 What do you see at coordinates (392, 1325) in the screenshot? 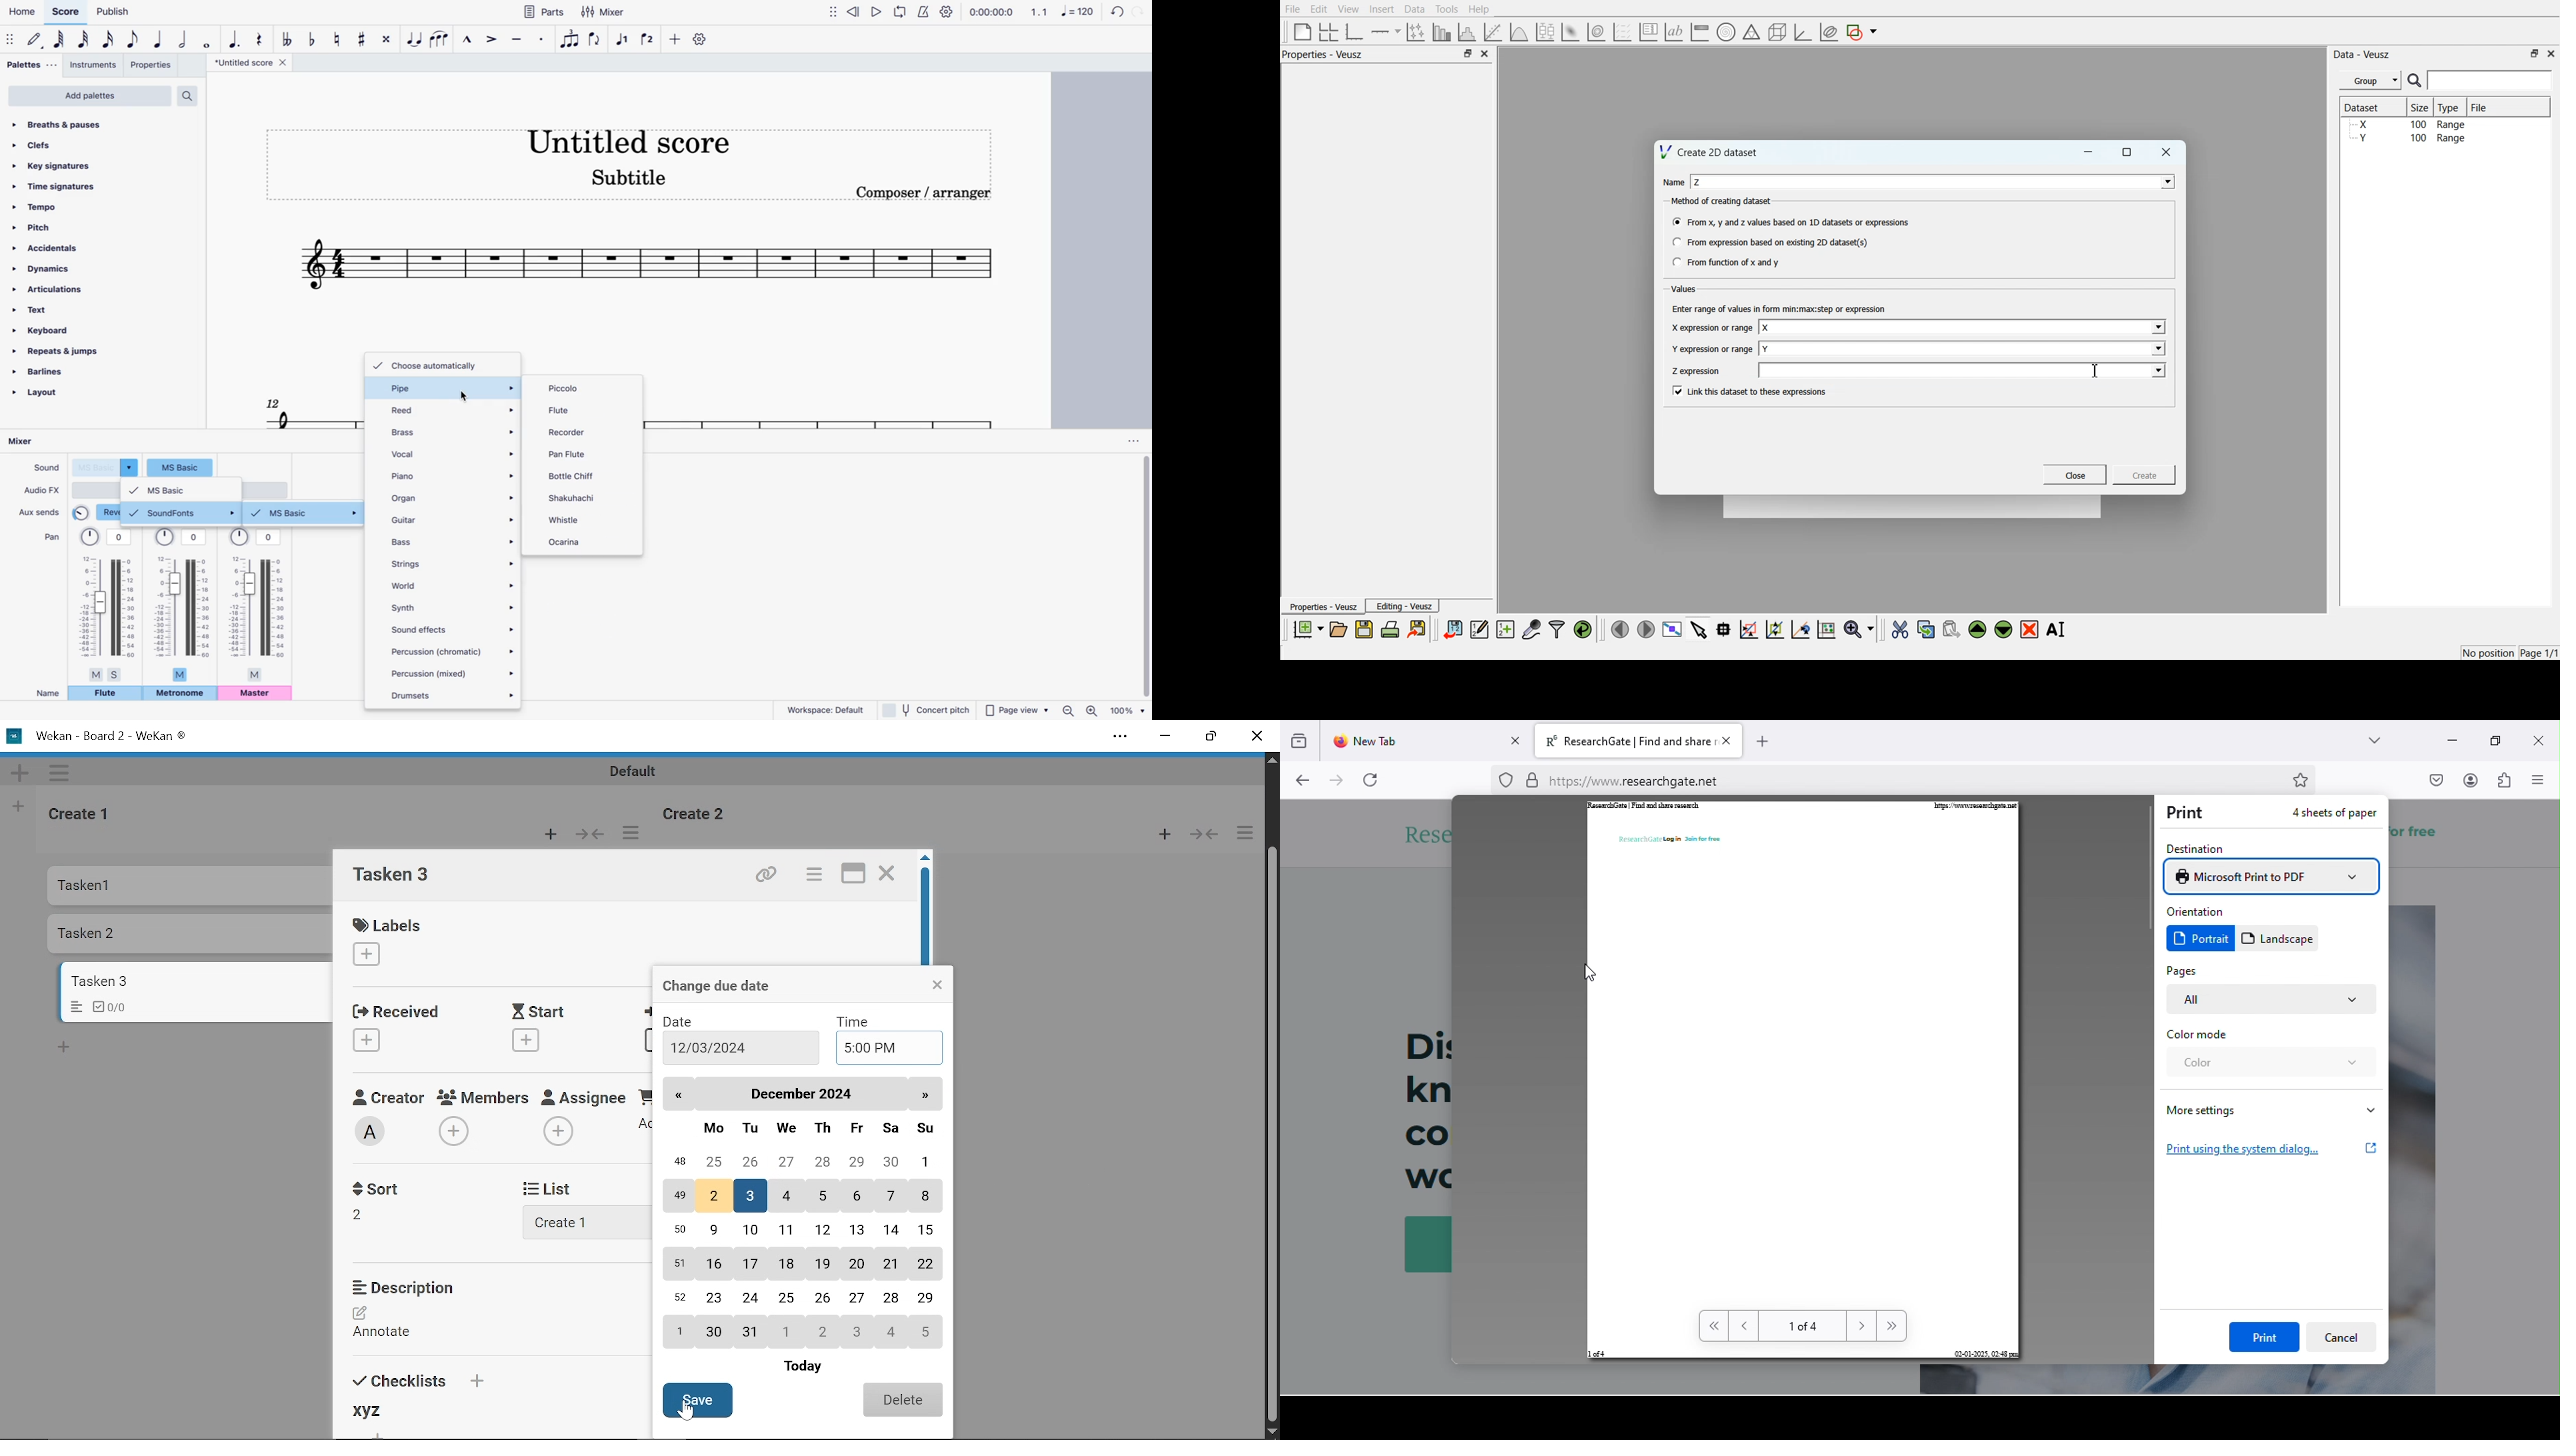
I see `Add description` at bounding box center [392, 1325].